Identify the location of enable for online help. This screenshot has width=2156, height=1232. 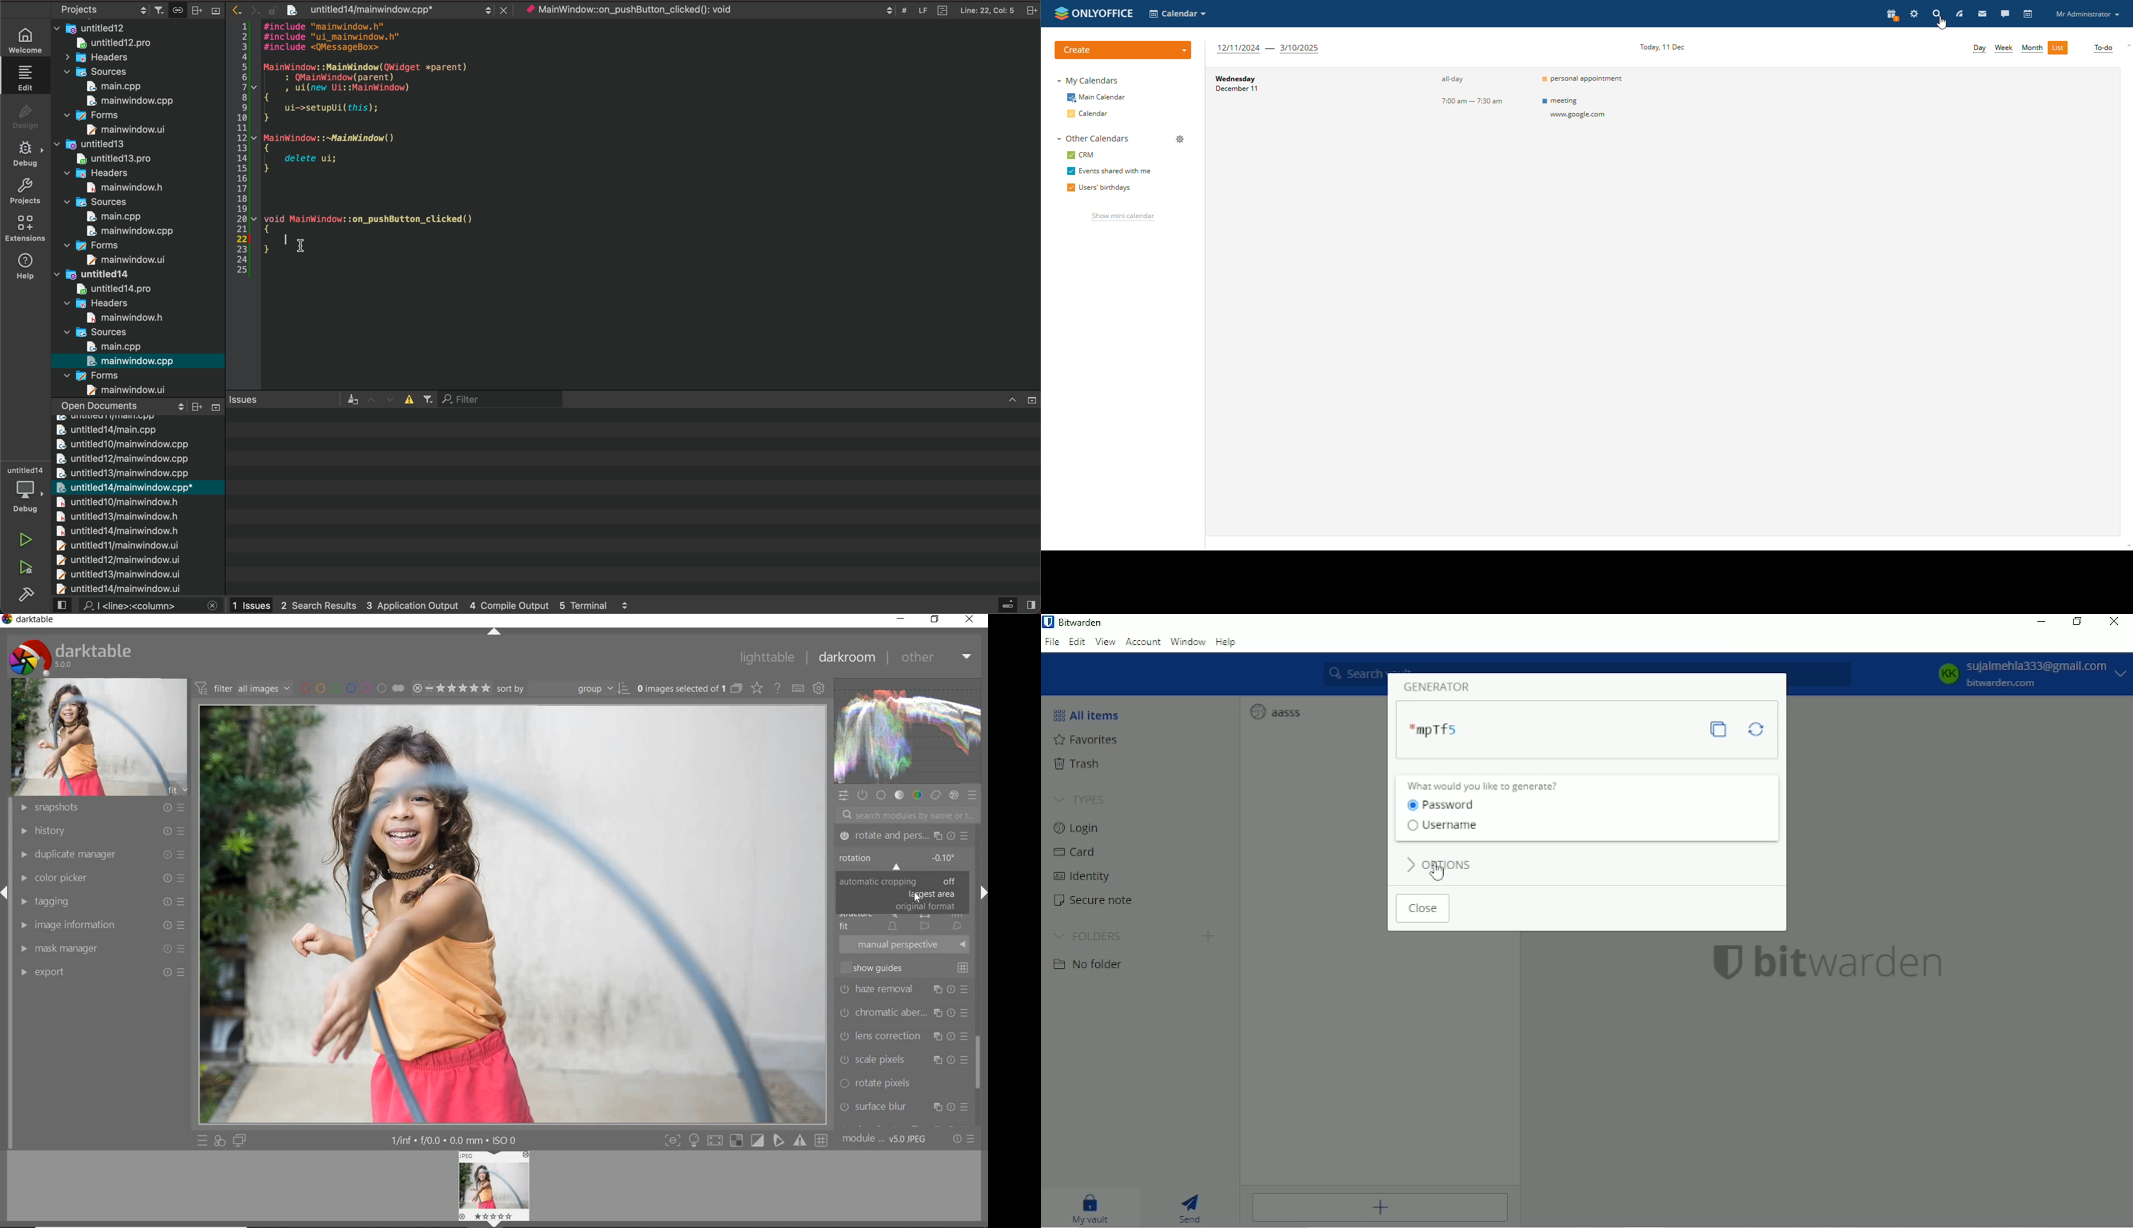
(777, 688).